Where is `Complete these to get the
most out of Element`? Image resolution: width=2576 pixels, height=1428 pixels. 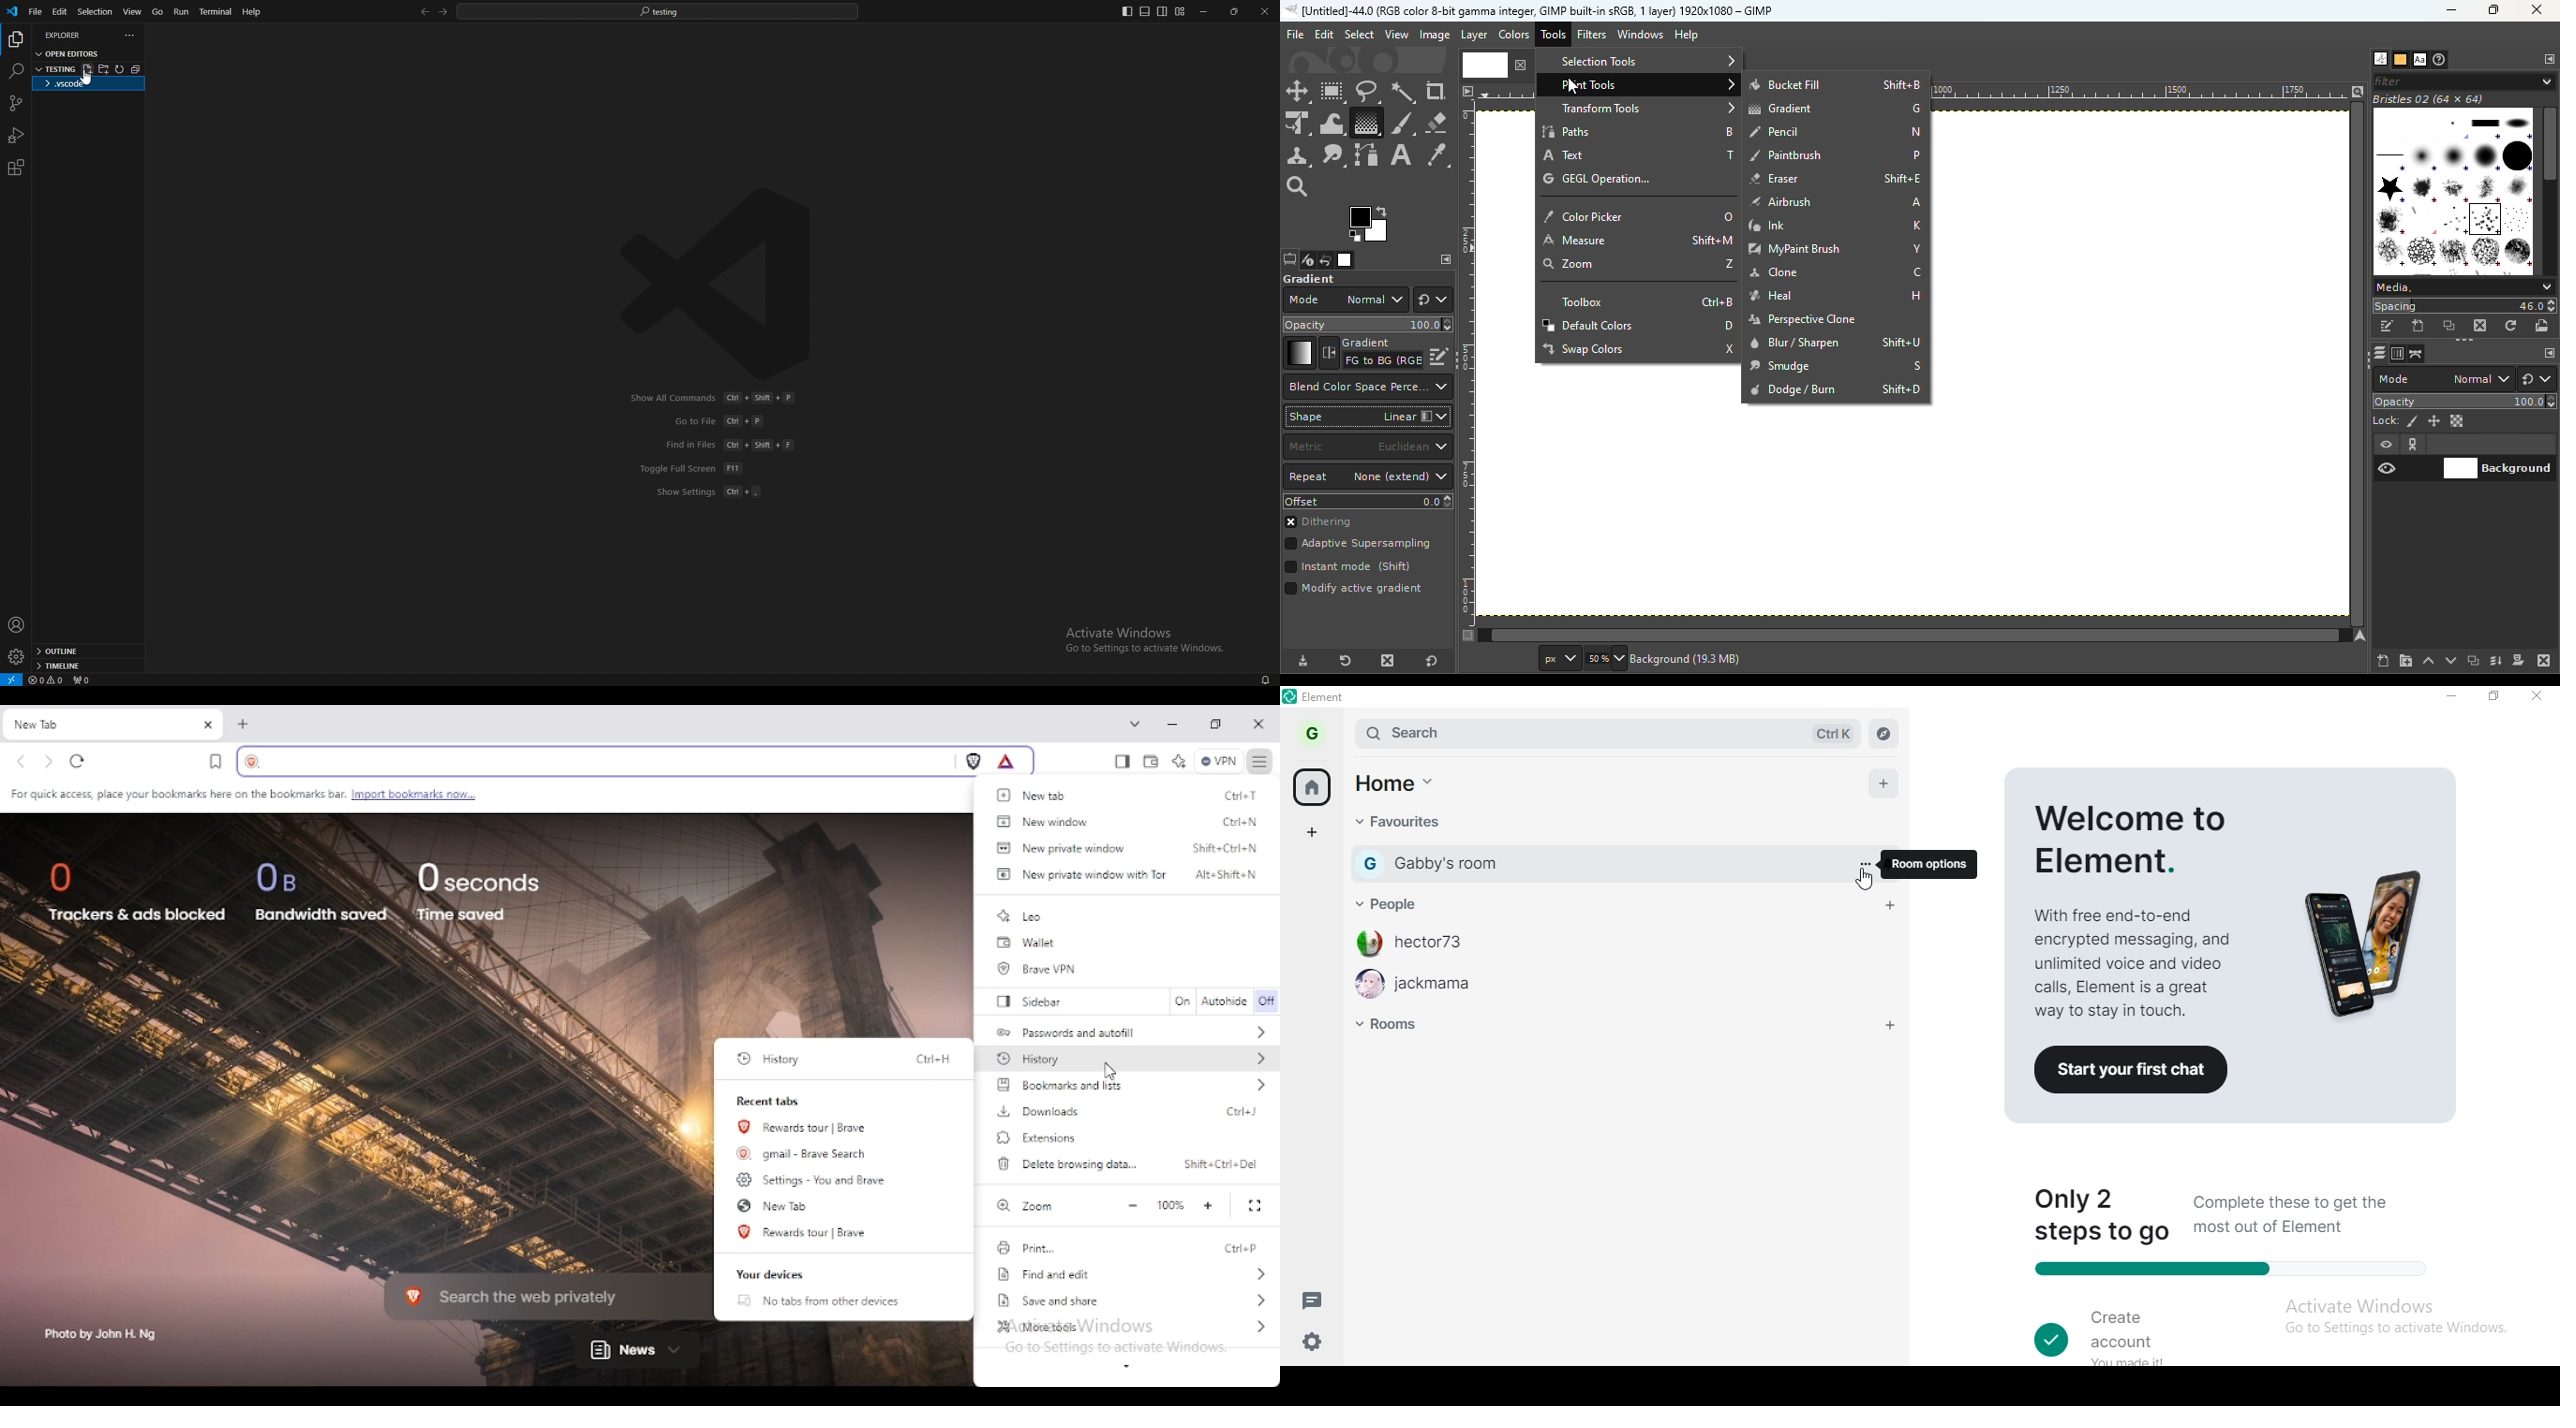
Complete these to get the
most out of Element is located at coordinates (2305, 1214).